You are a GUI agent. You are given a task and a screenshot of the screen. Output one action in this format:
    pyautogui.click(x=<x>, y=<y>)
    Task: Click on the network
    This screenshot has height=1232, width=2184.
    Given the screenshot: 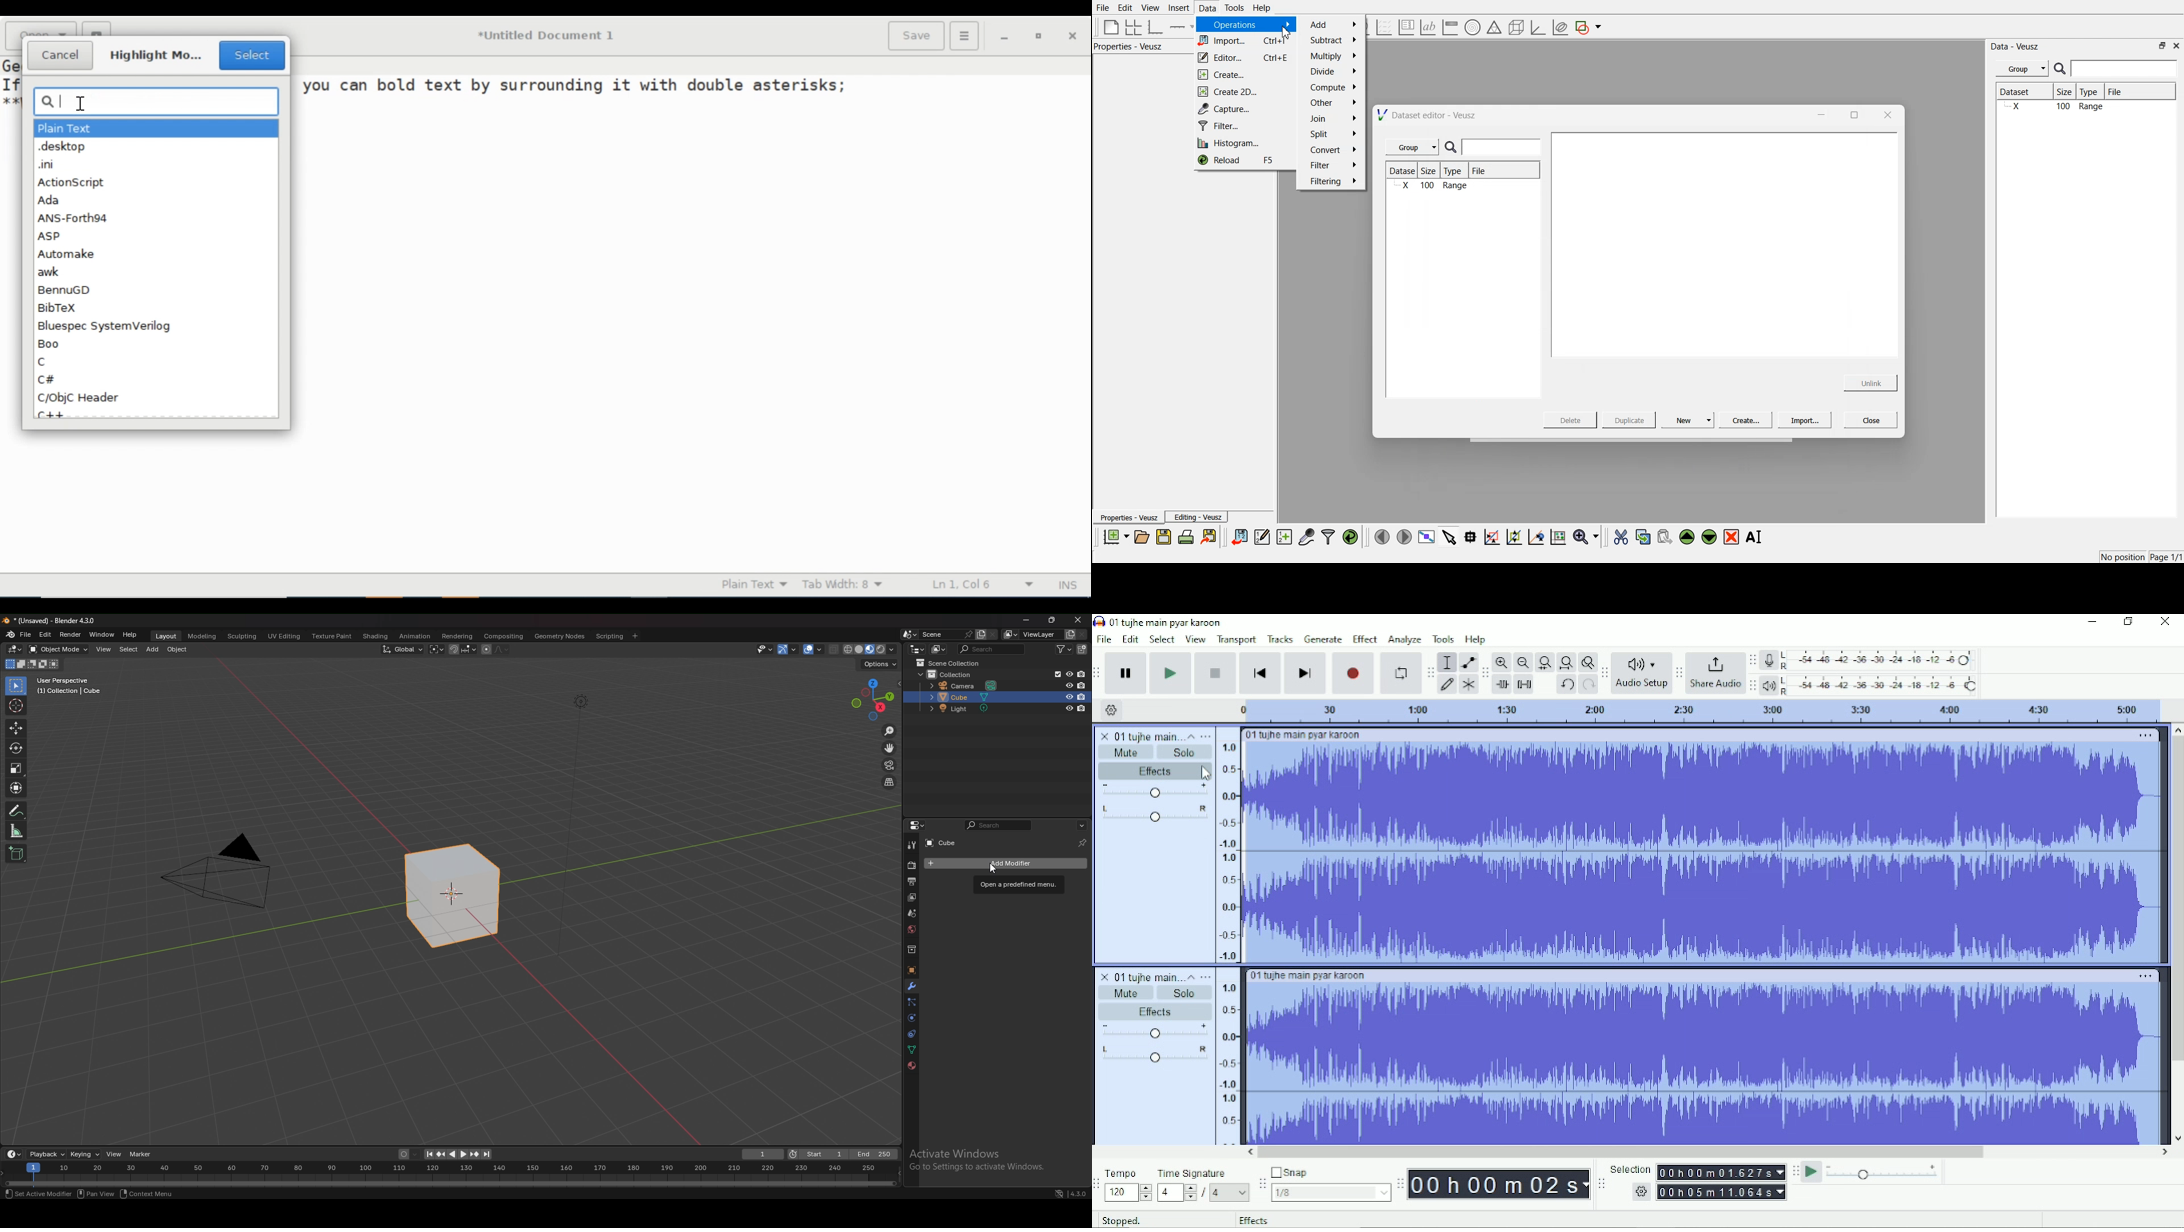 What is the action you would take?
    pyautogui.click(x=1056, y=1193)
    